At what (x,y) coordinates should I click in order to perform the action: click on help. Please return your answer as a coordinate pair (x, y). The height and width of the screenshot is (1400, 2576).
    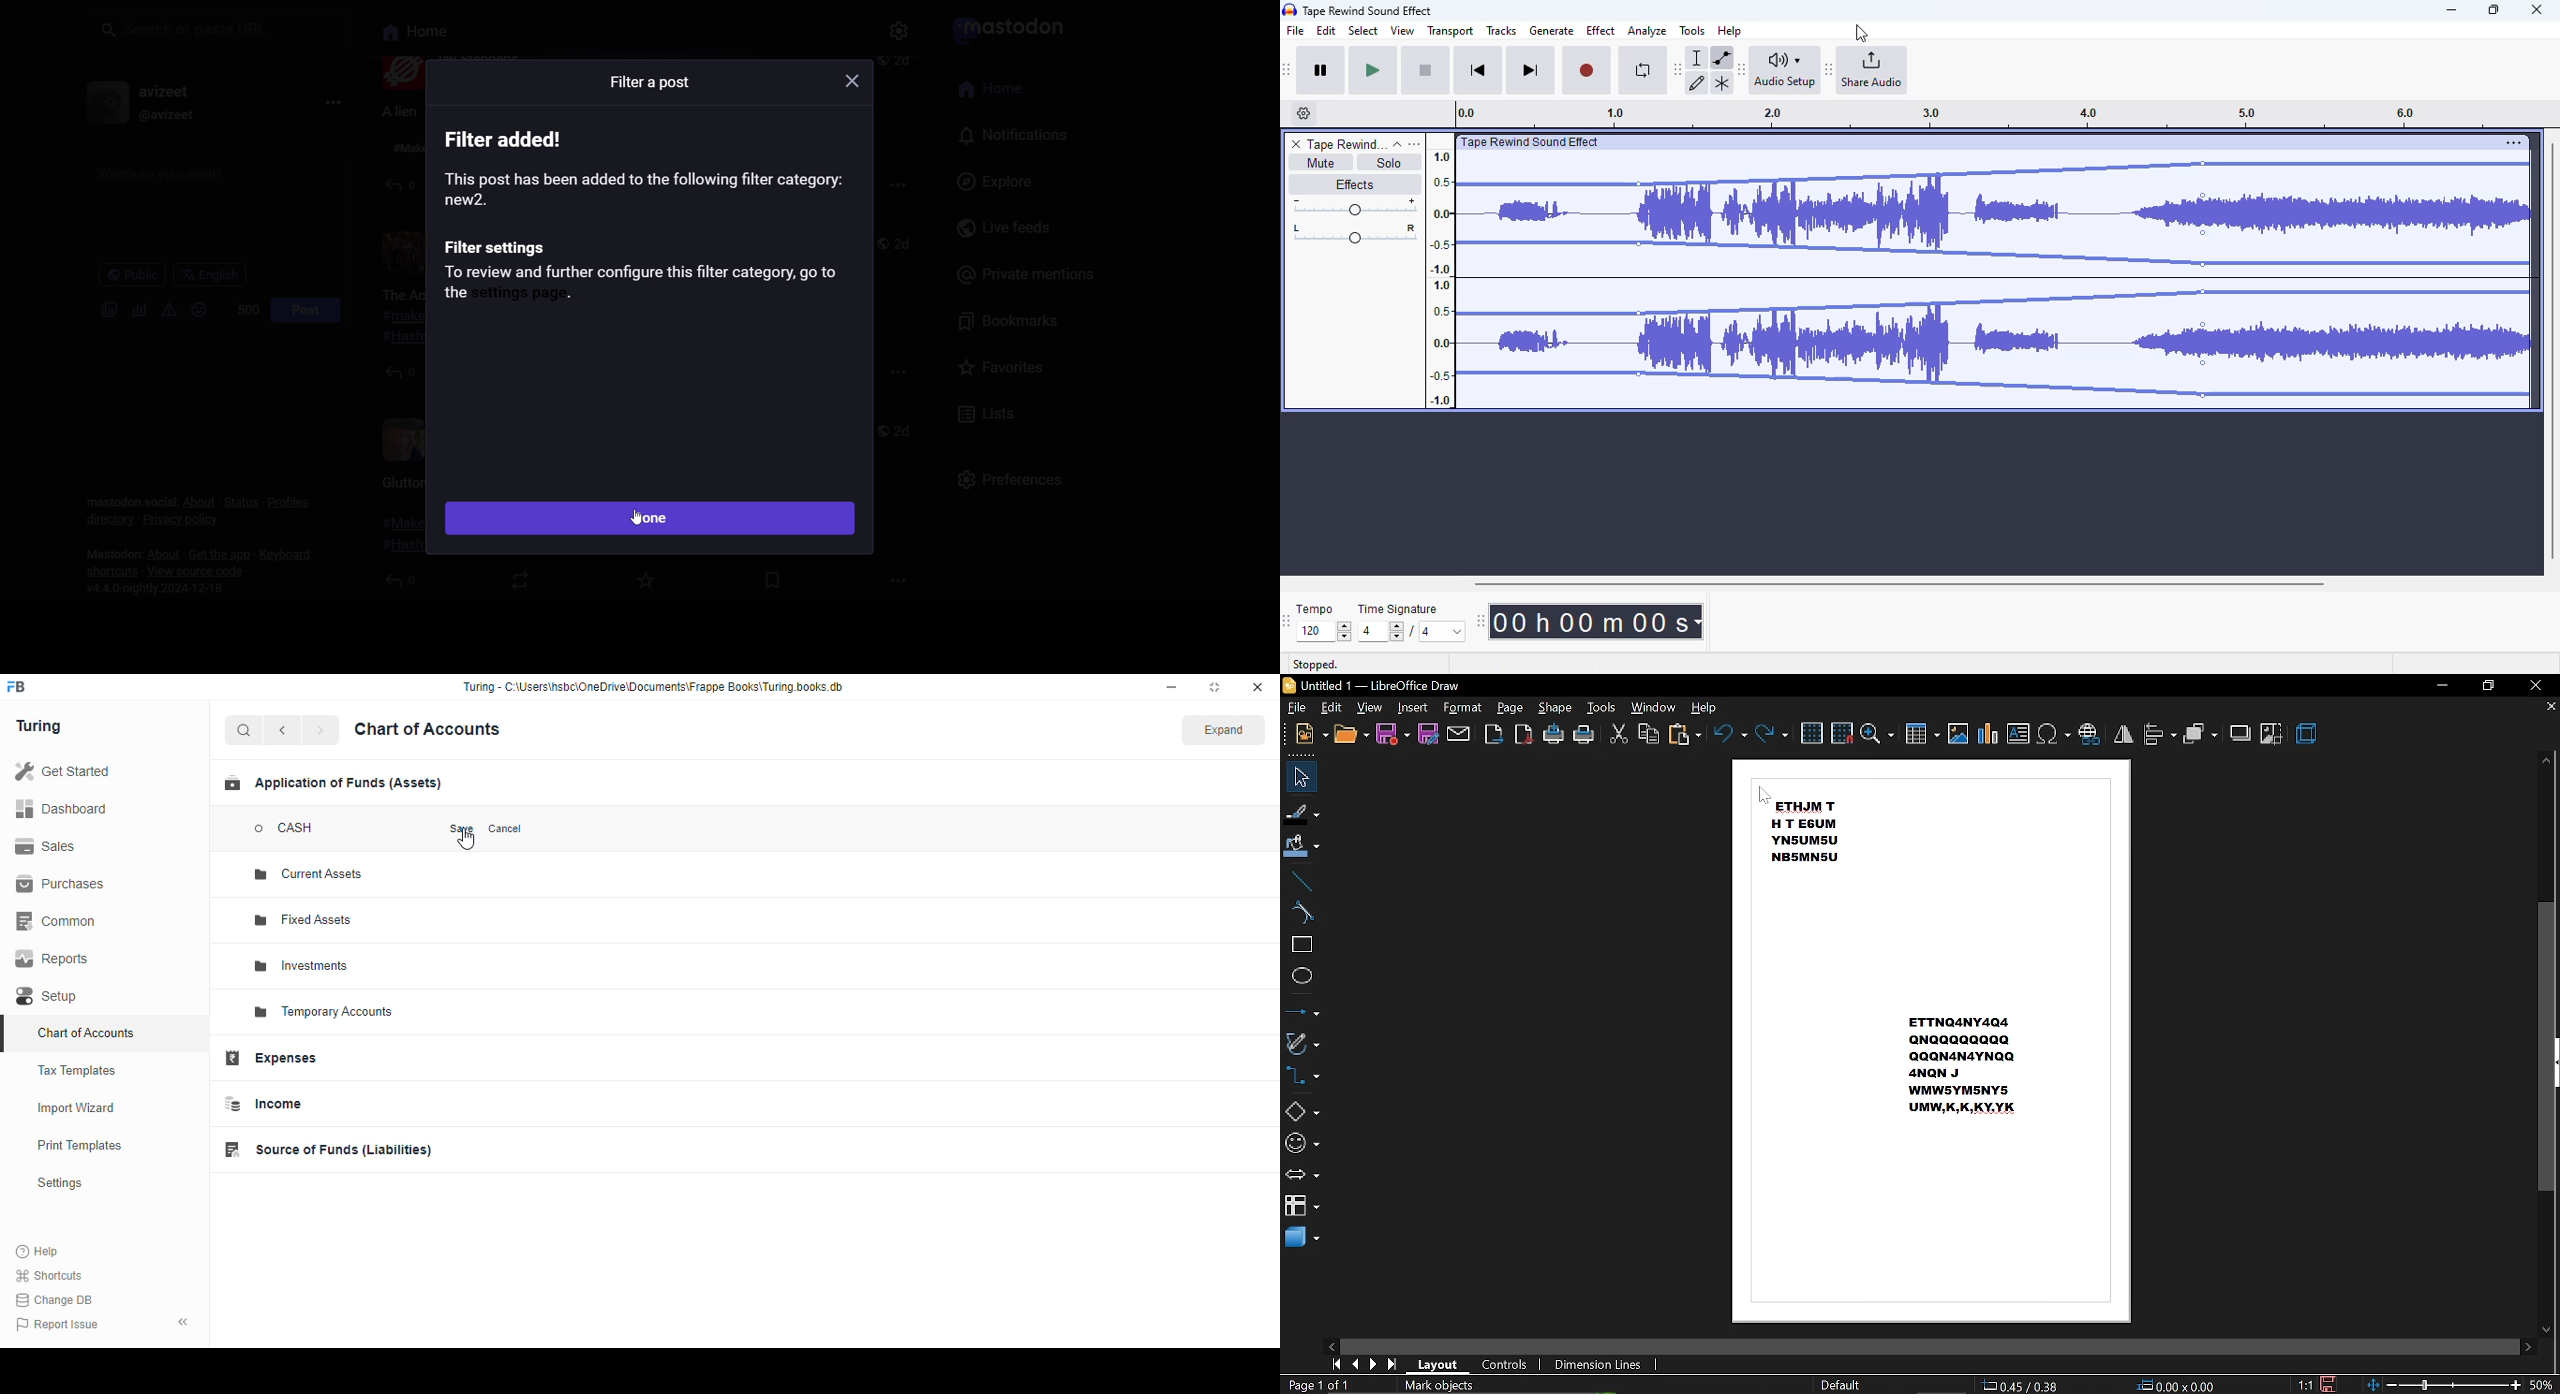
    Looking at the image, I should click on (1708, 707).